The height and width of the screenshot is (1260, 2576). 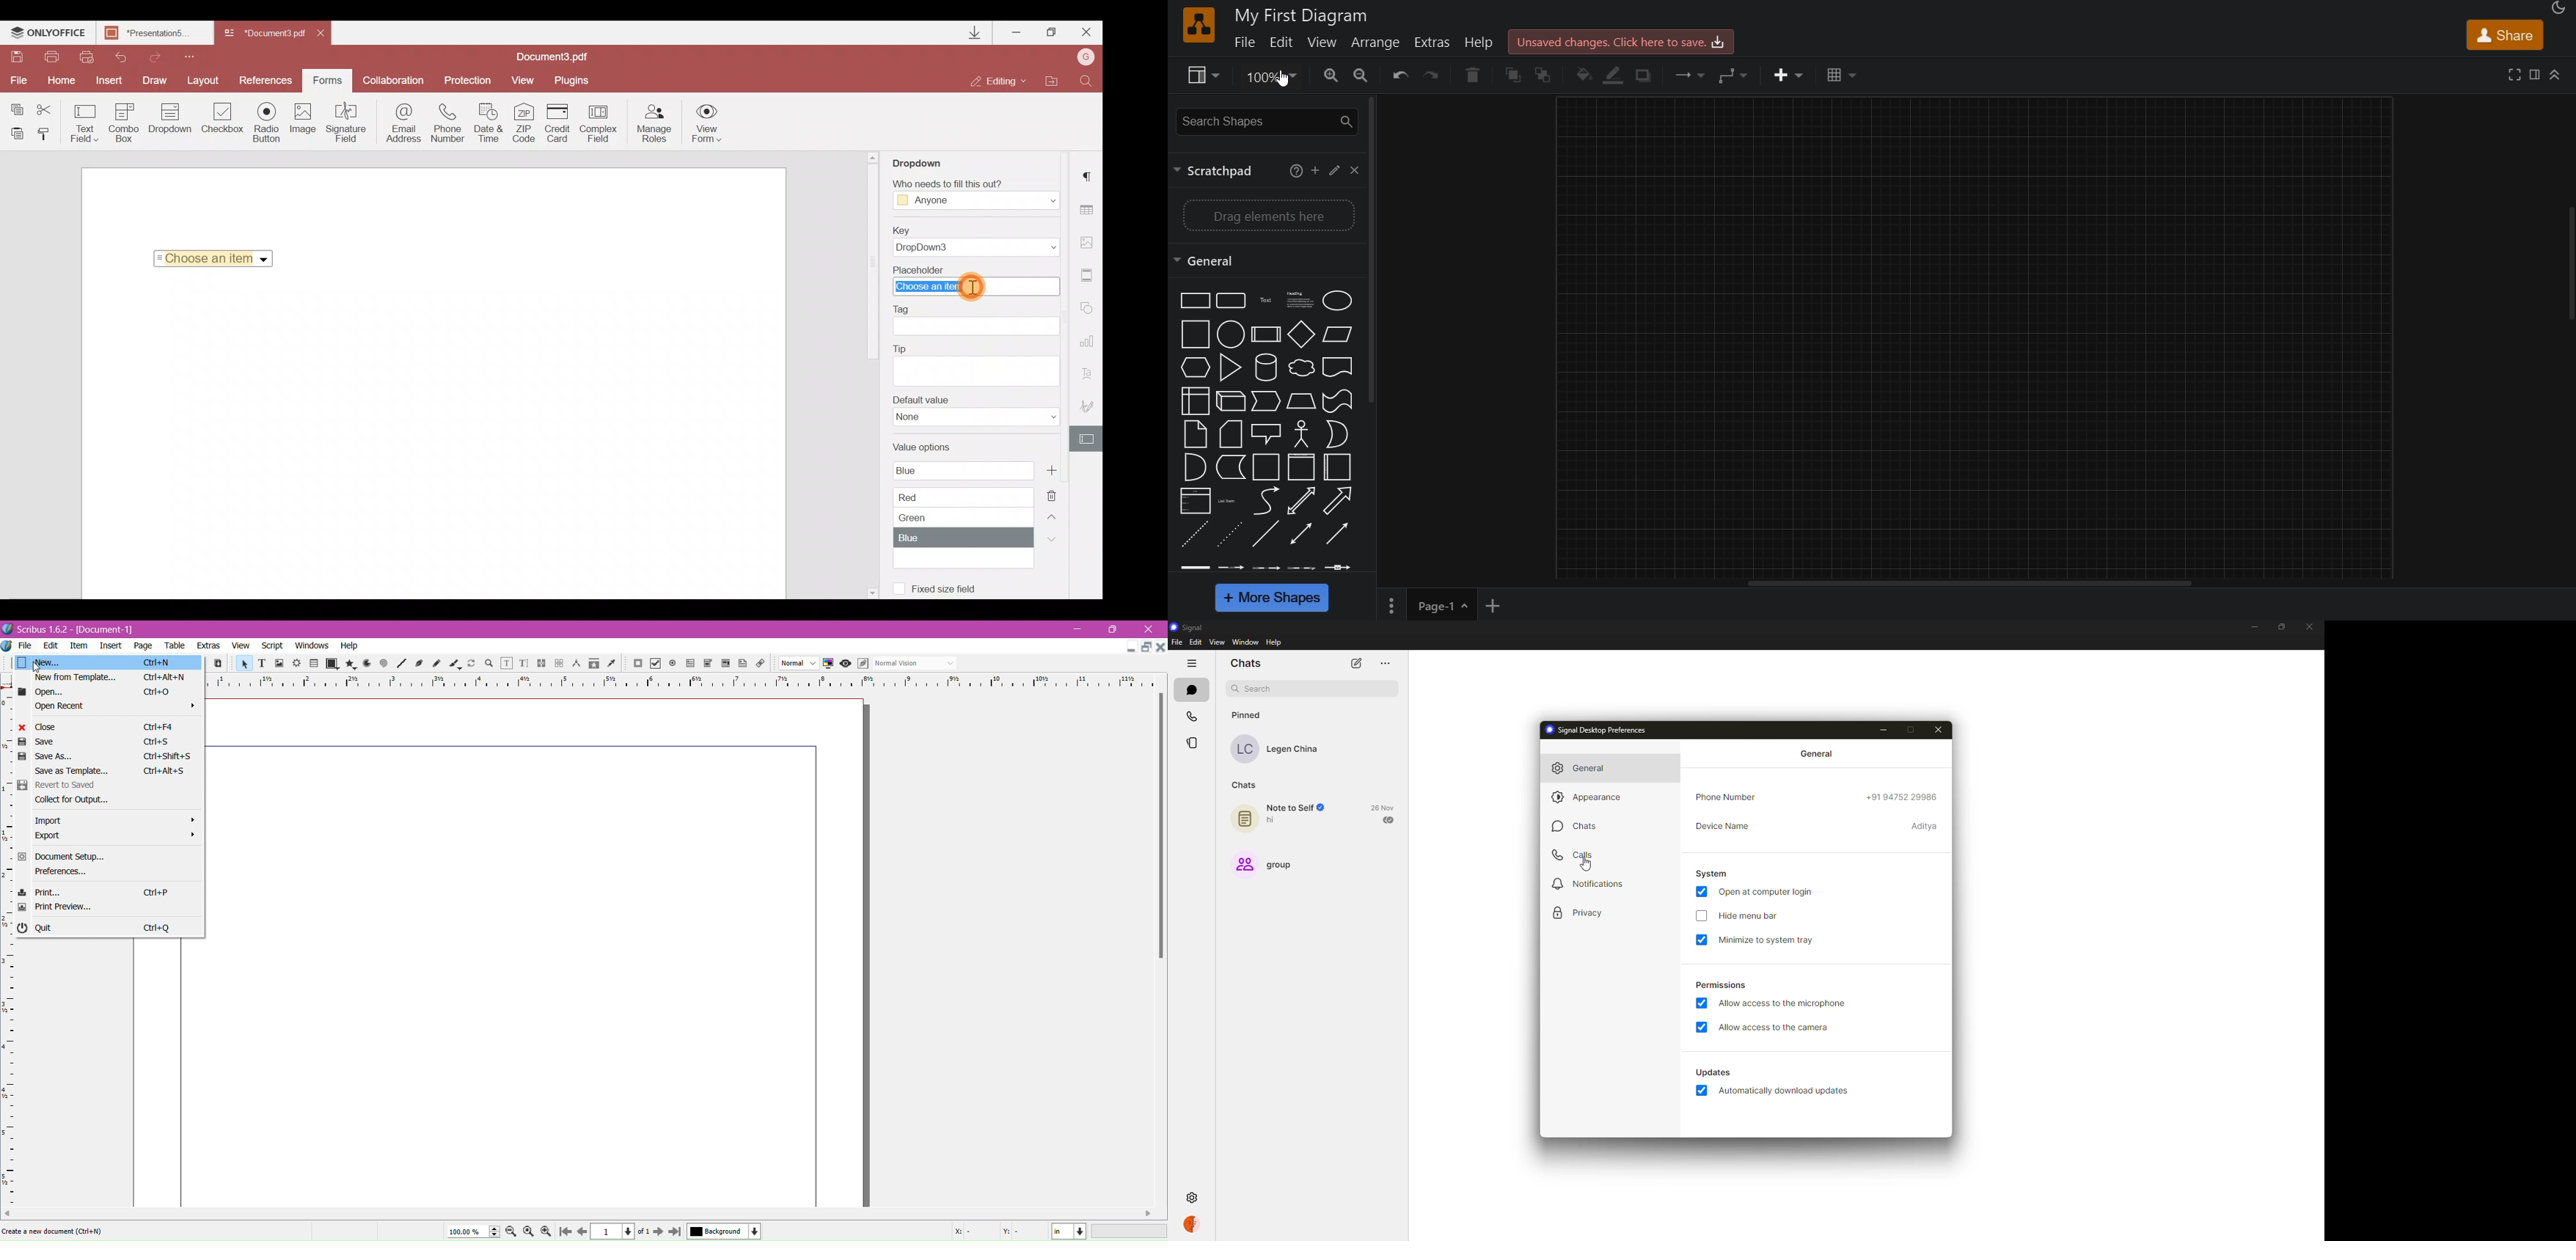 I want to click on waypoints, so click(x=1740, y=76).